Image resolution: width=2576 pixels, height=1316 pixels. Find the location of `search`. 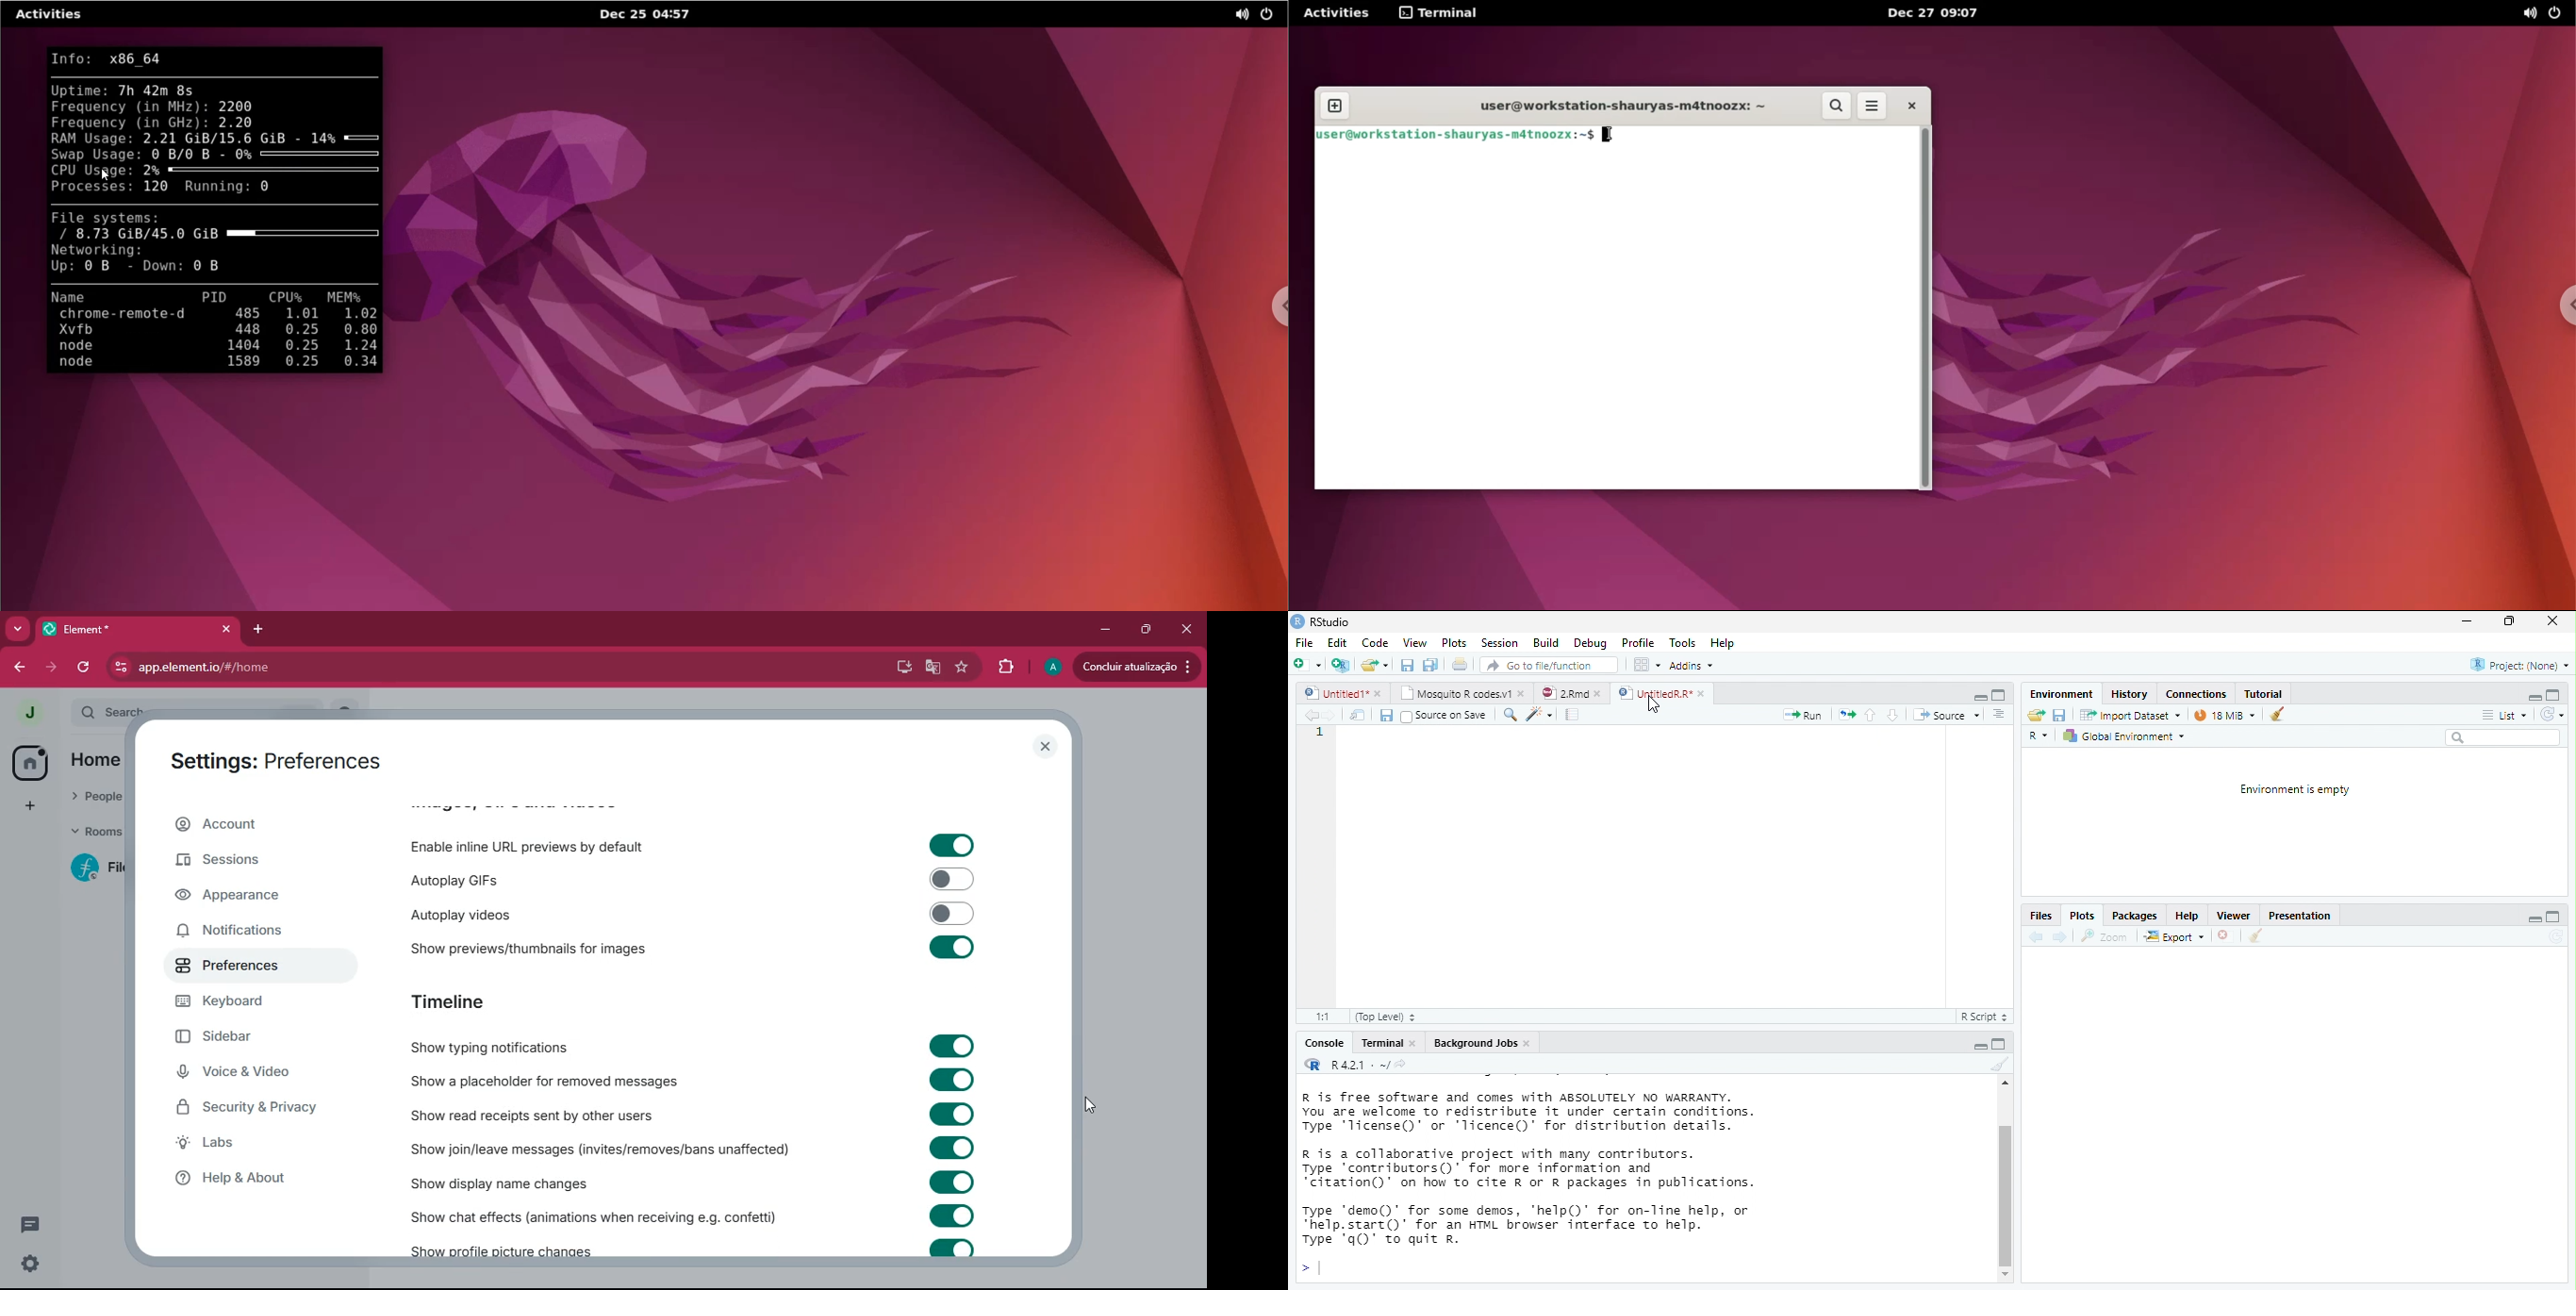

search is located at coordinates (1508, 715).